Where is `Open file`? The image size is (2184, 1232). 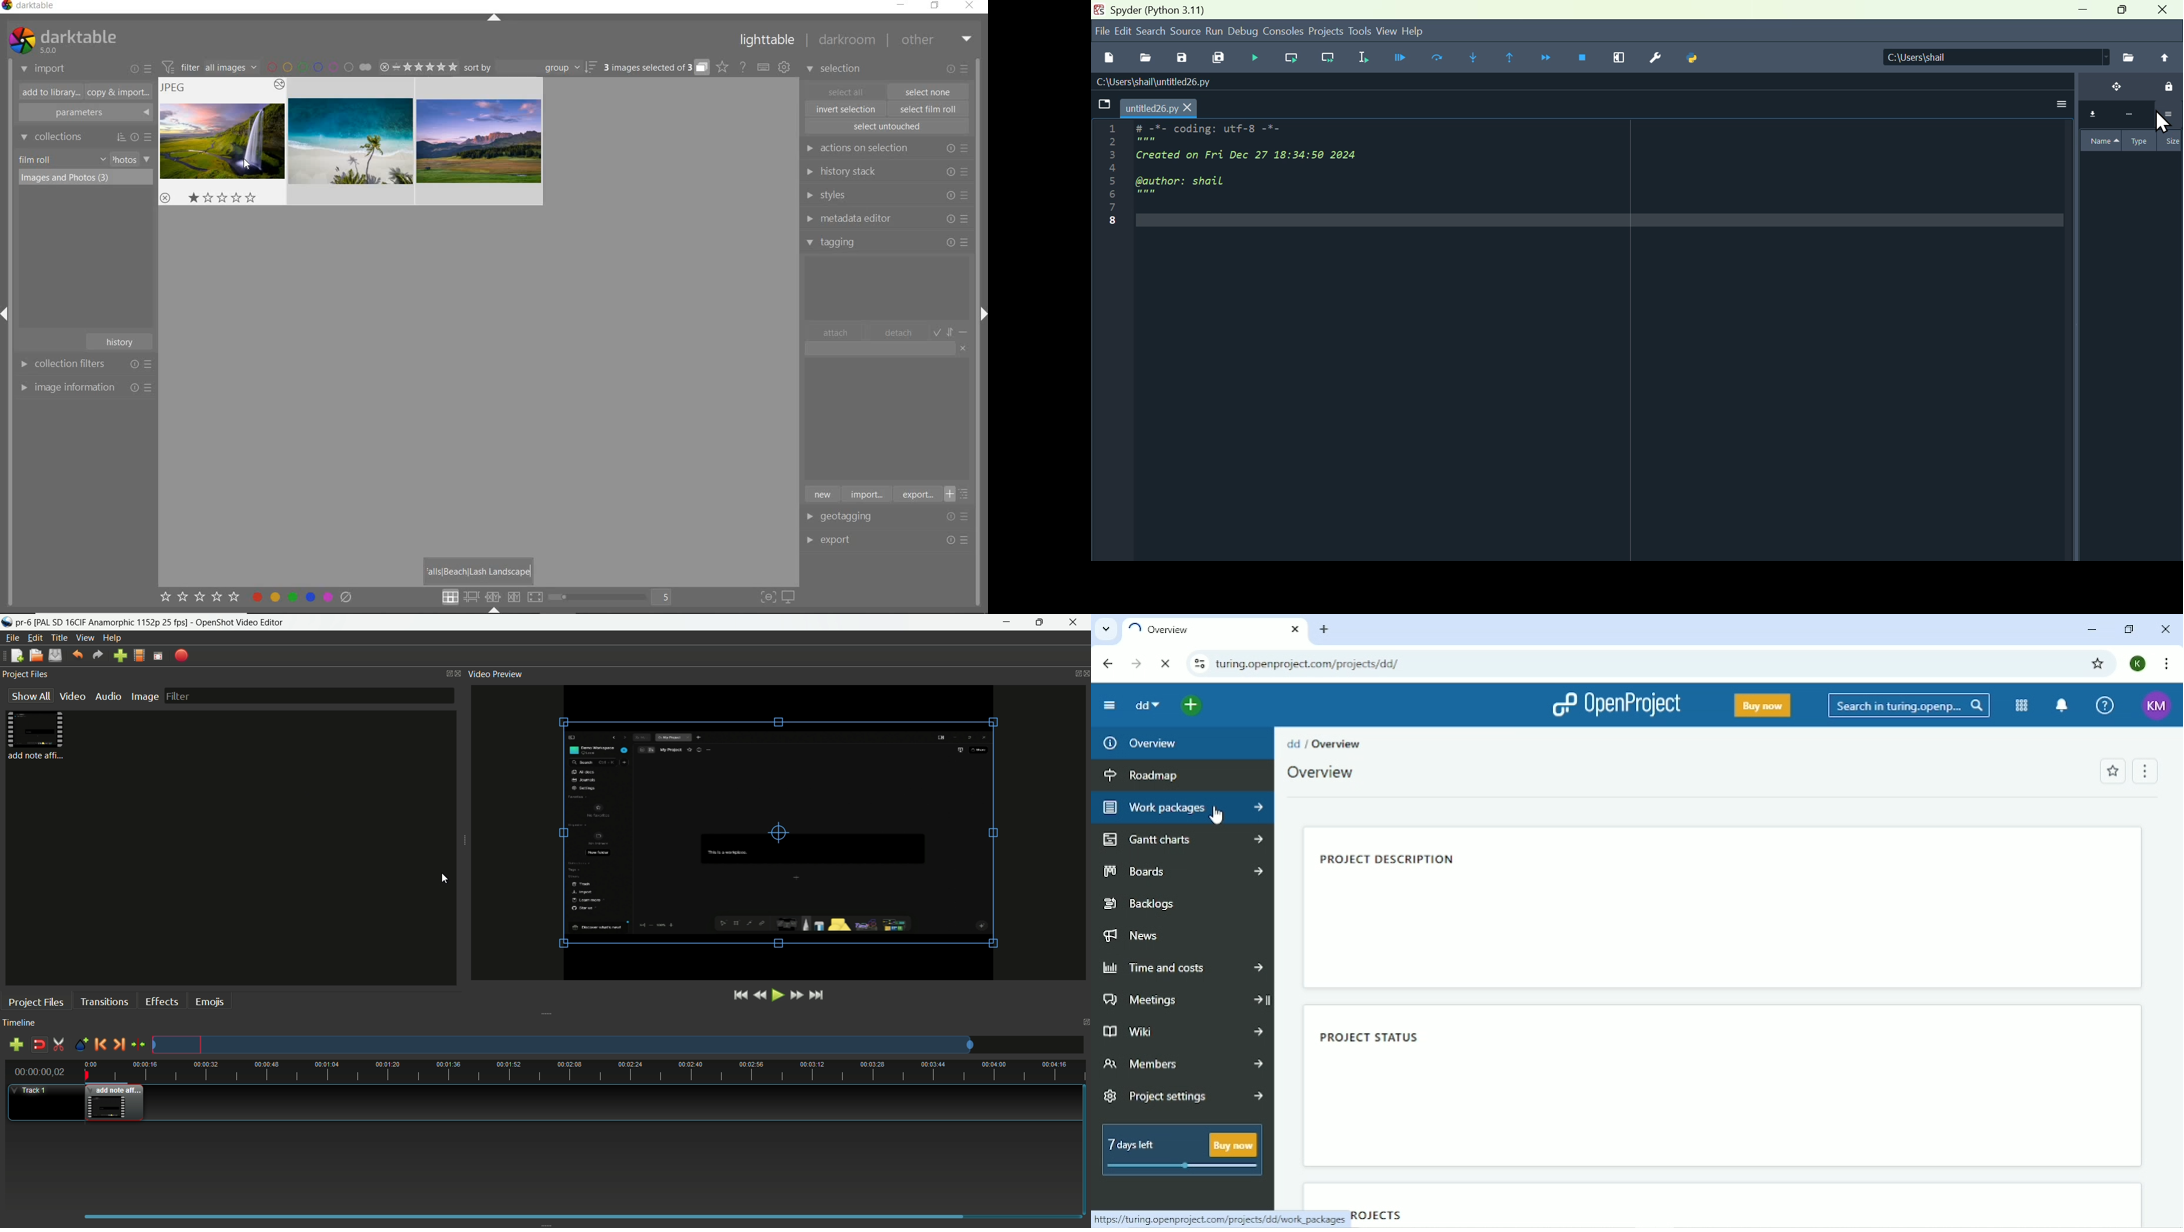
Open file is located at coordinates (1144, 56).